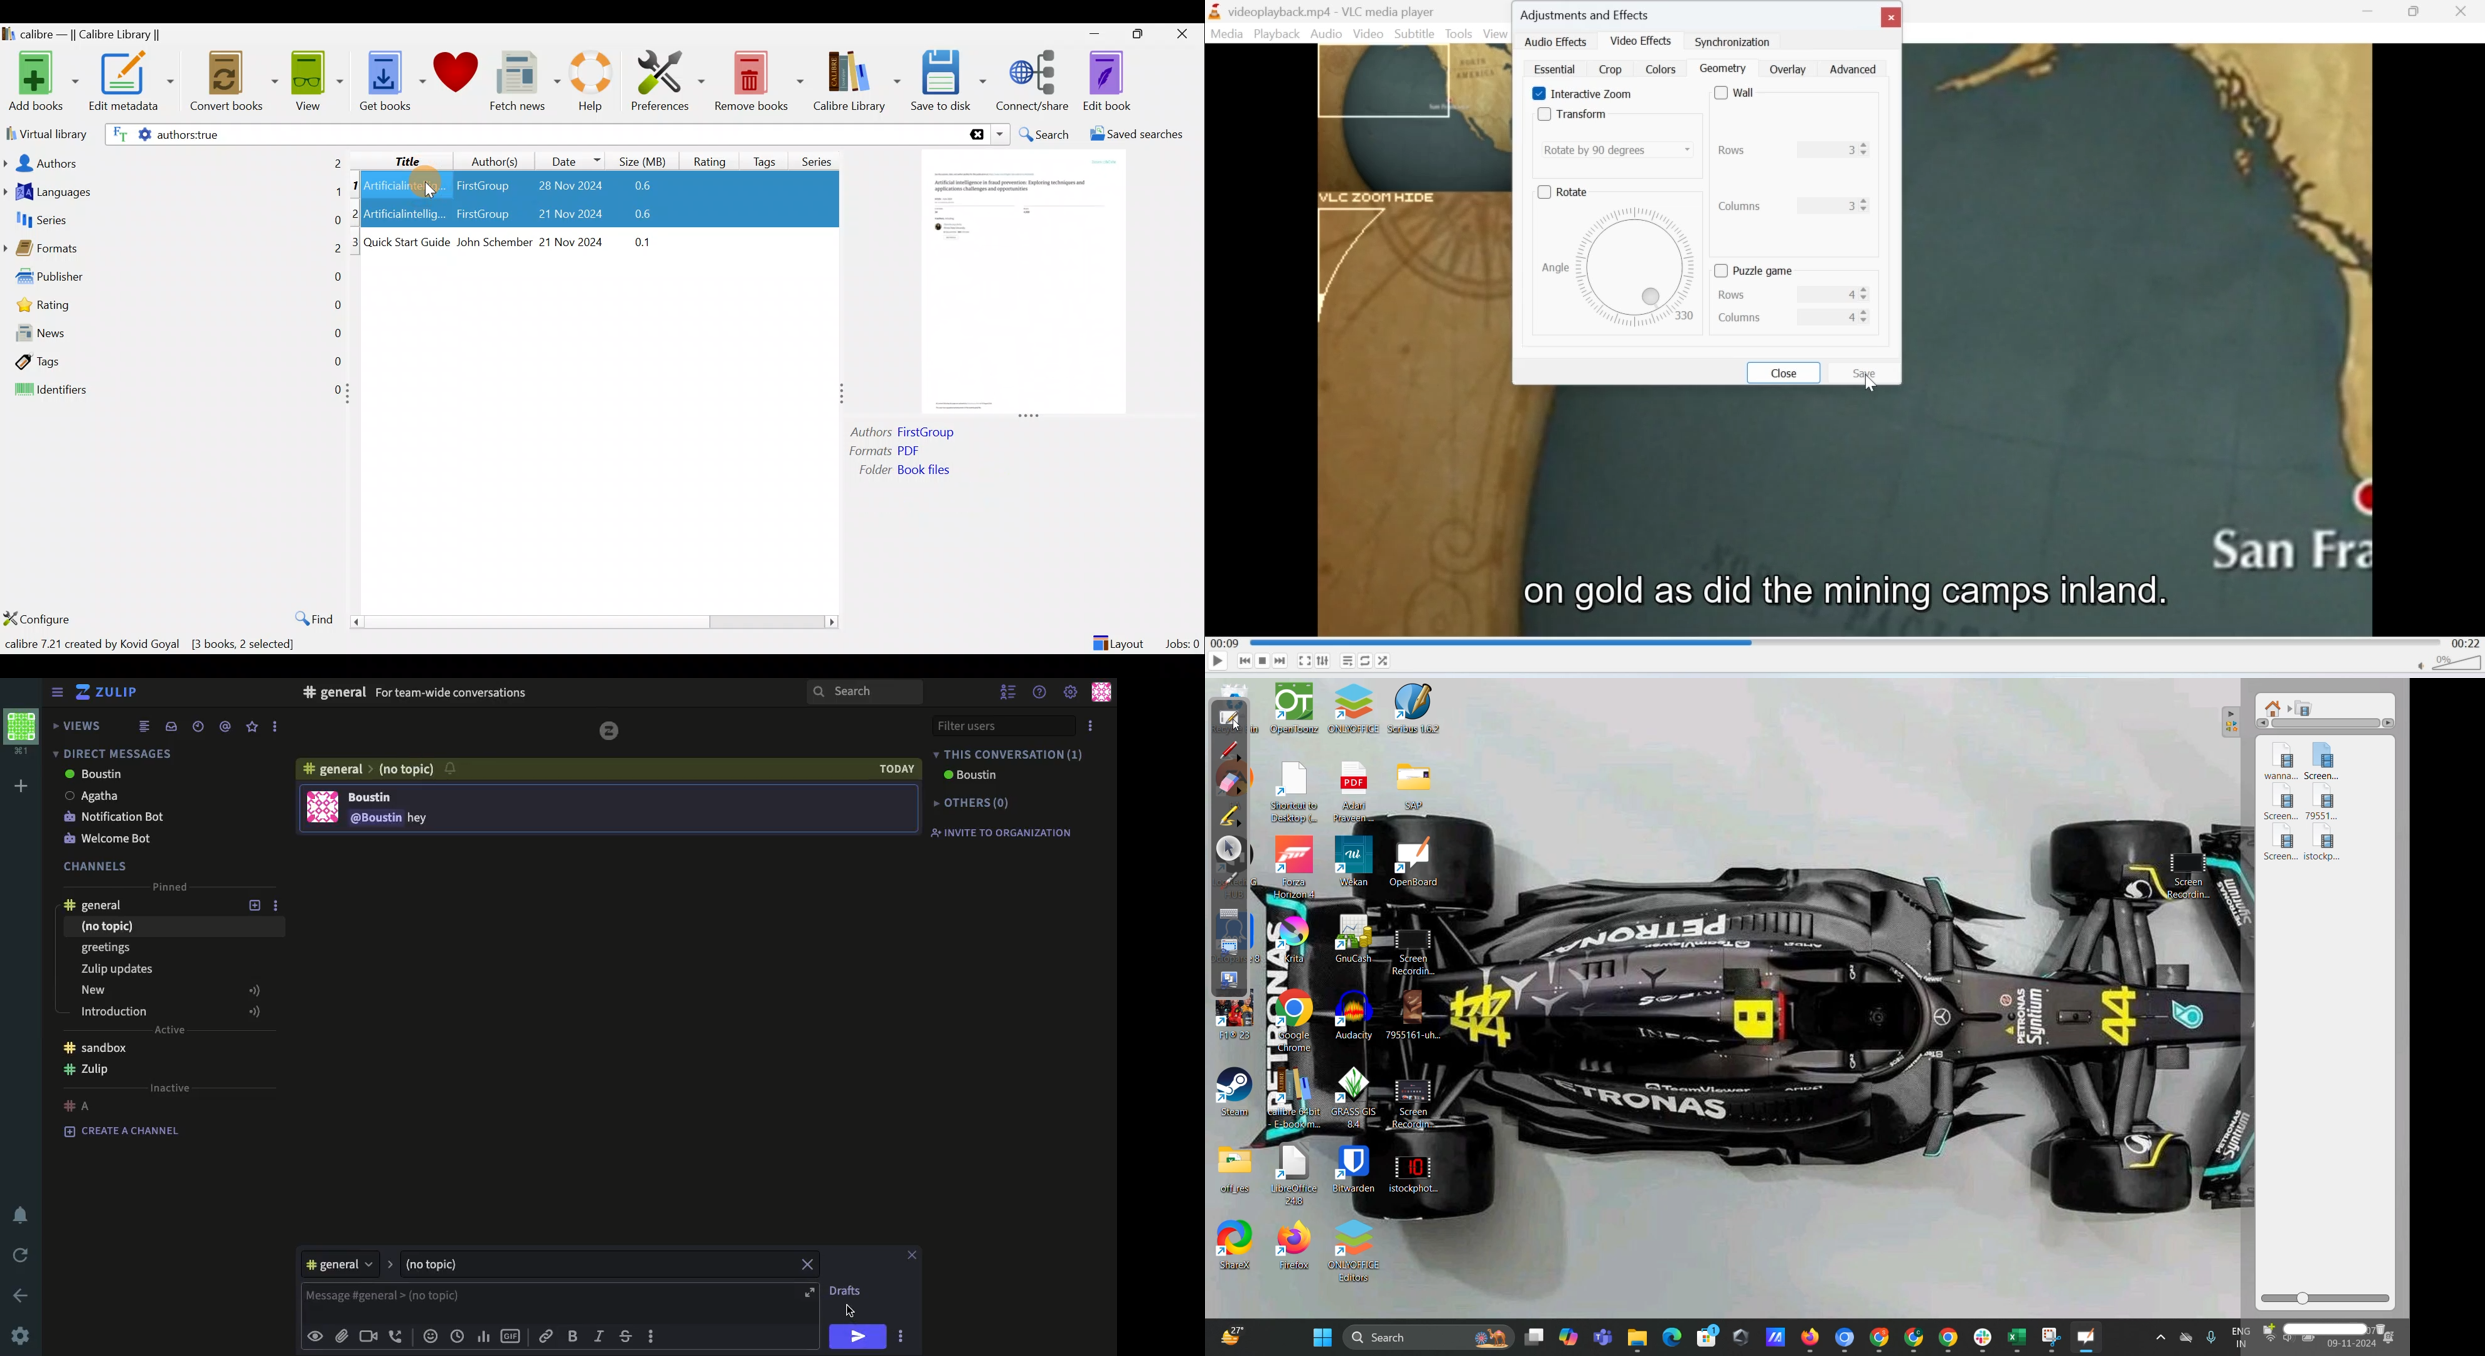 This screenshot has width=2492, height=1372. What do you see at coordinates (172, 1031) in the screenshot?
I see `Active` at bounding box center [172, 1031].